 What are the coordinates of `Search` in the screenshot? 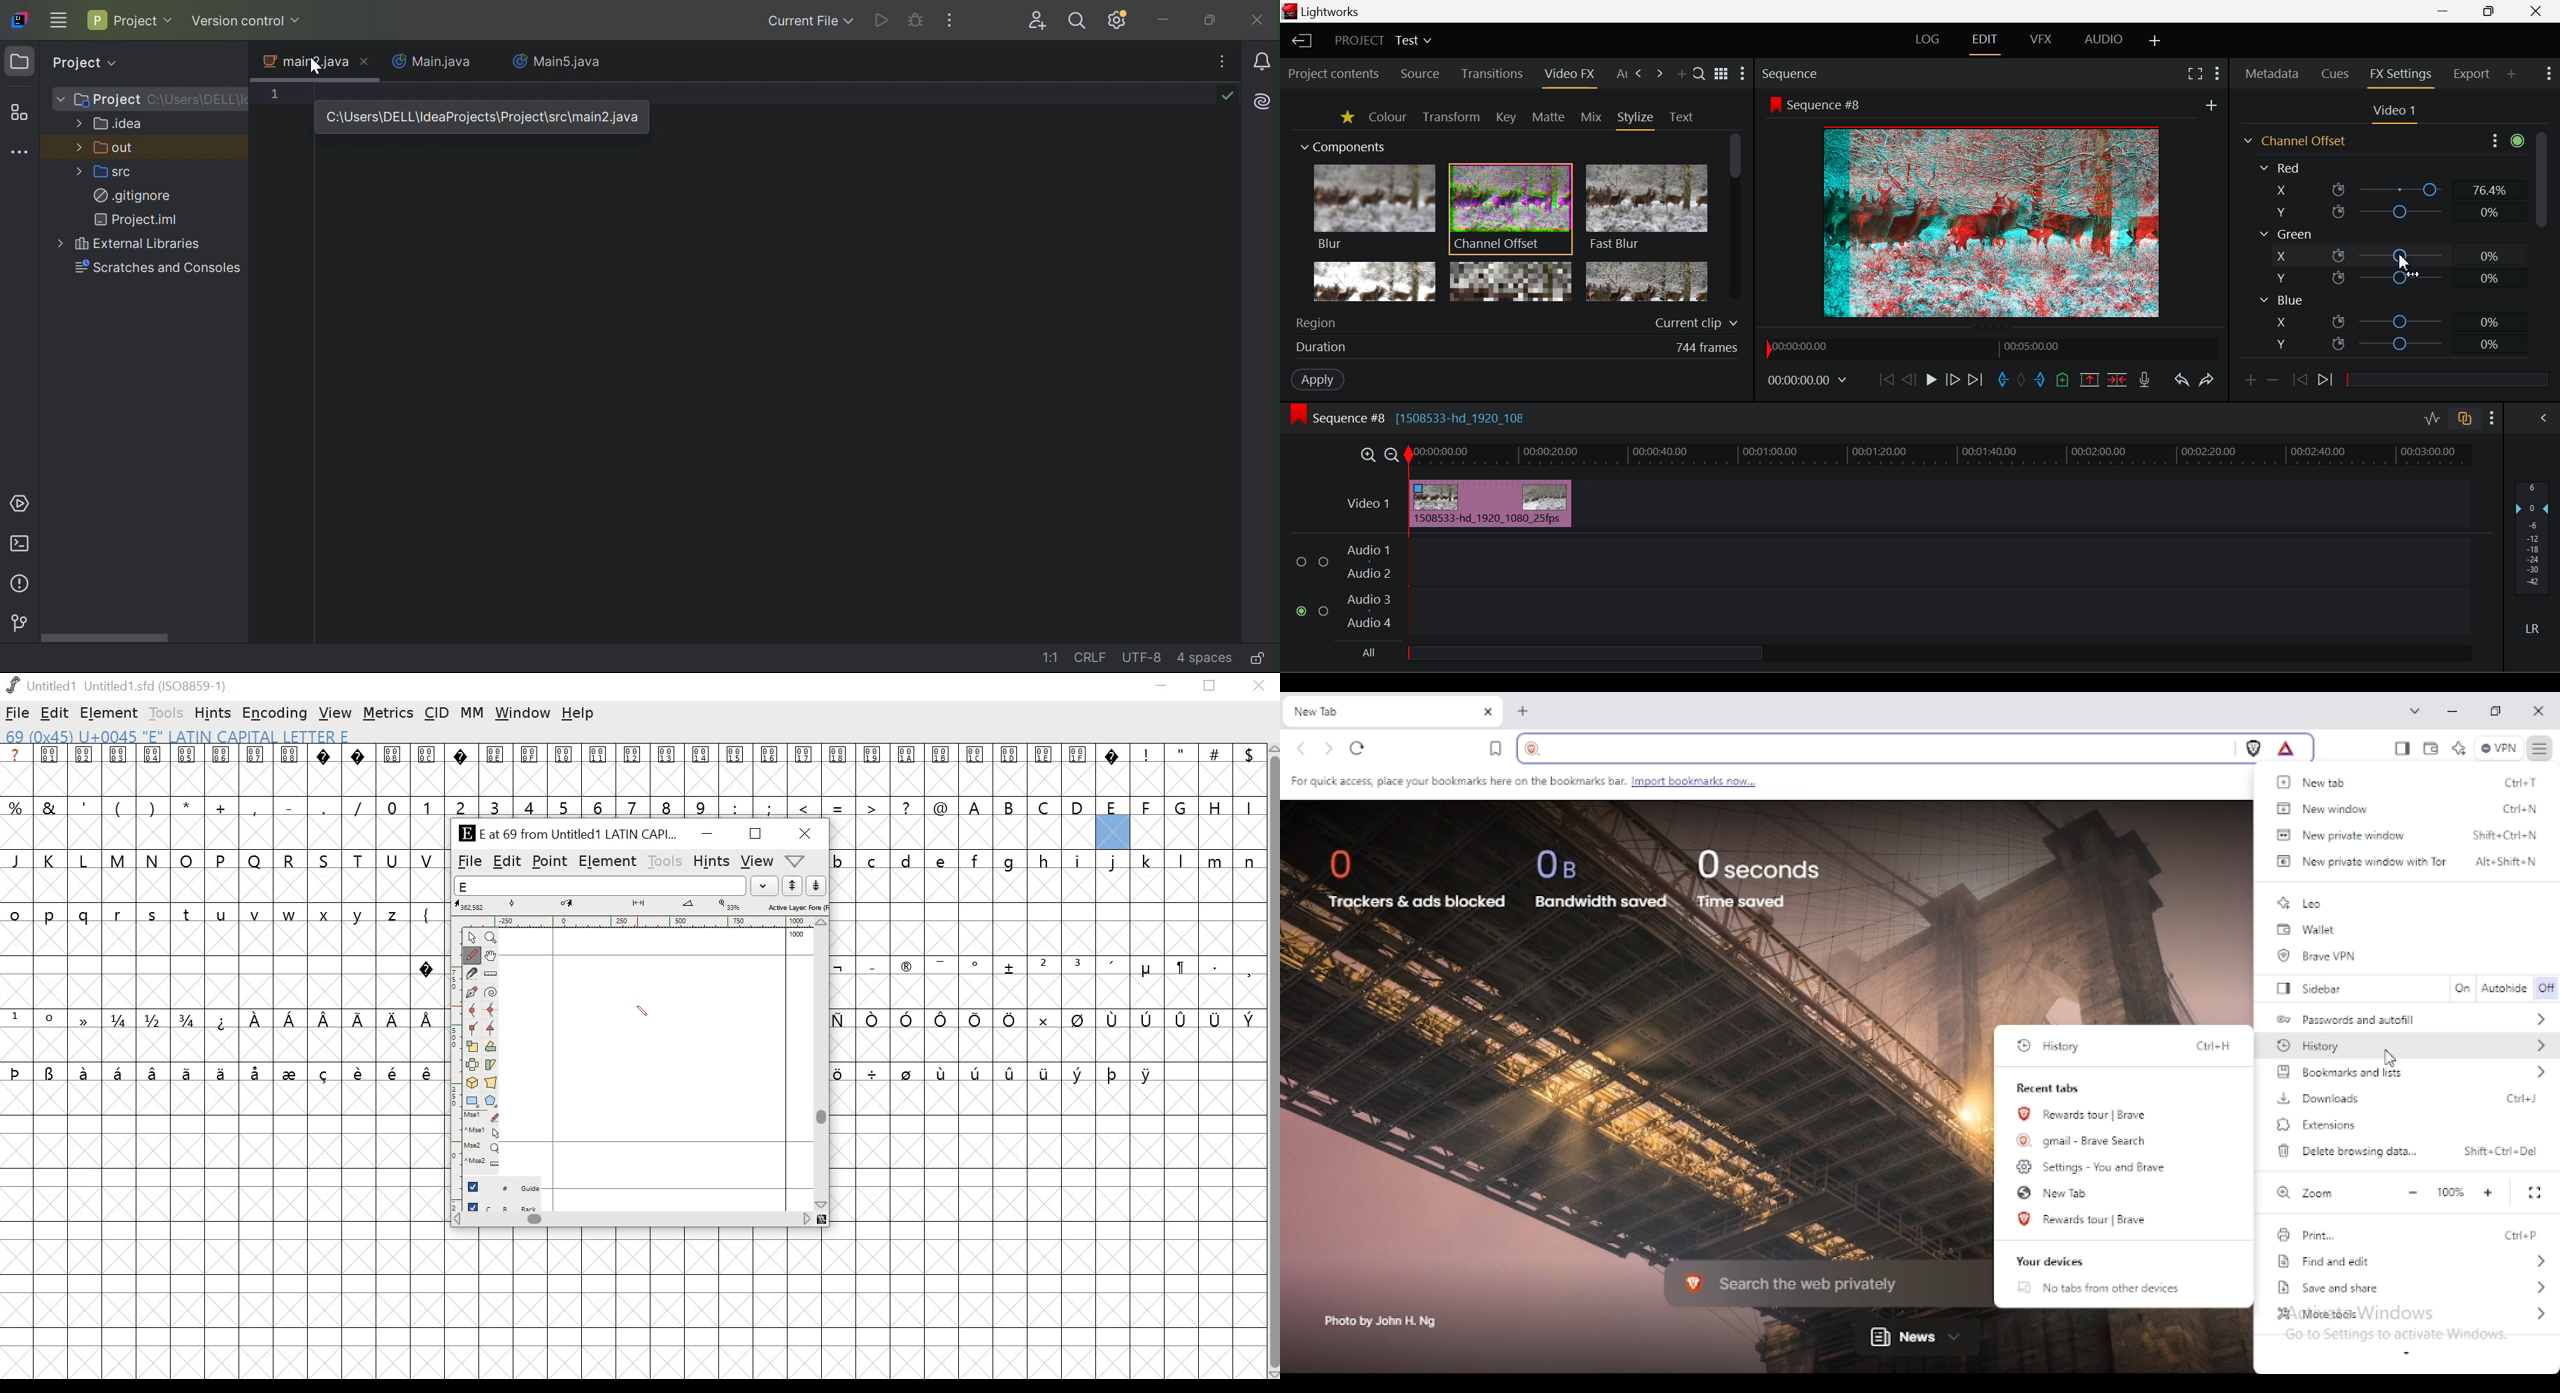 It's located at (1699, 73).